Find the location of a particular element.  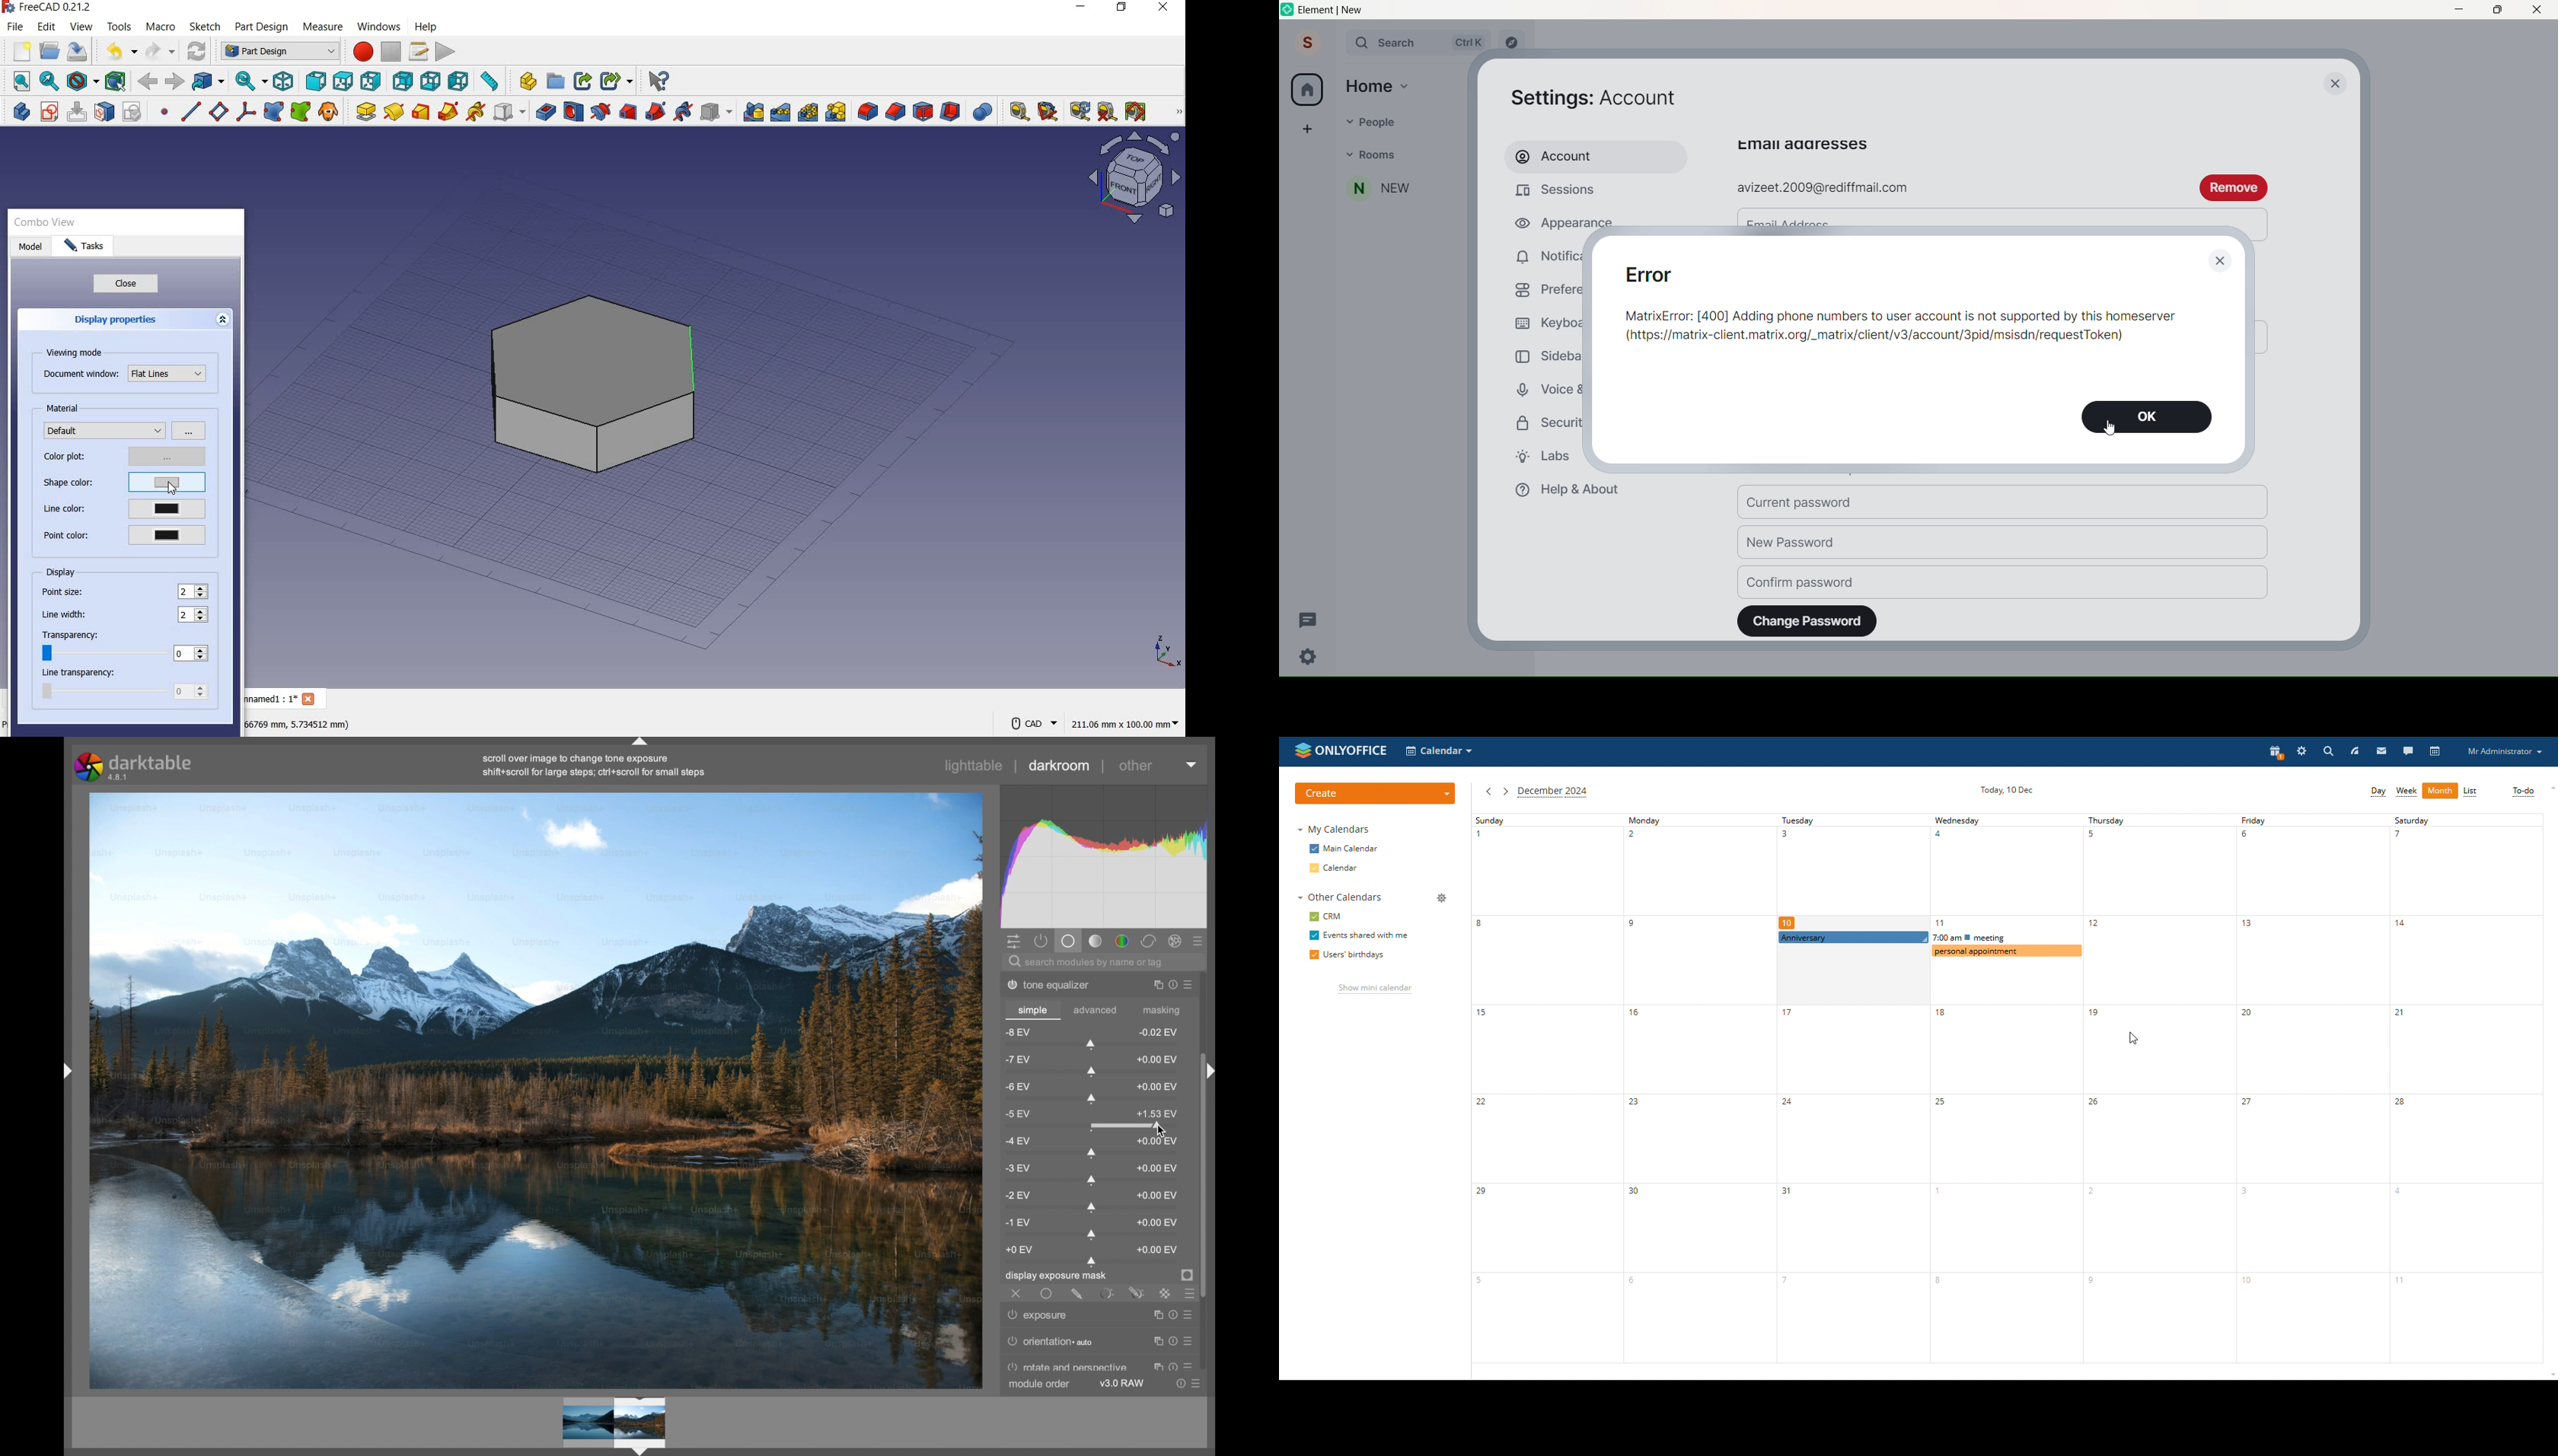

list view is located at coordinates (2471, 791).